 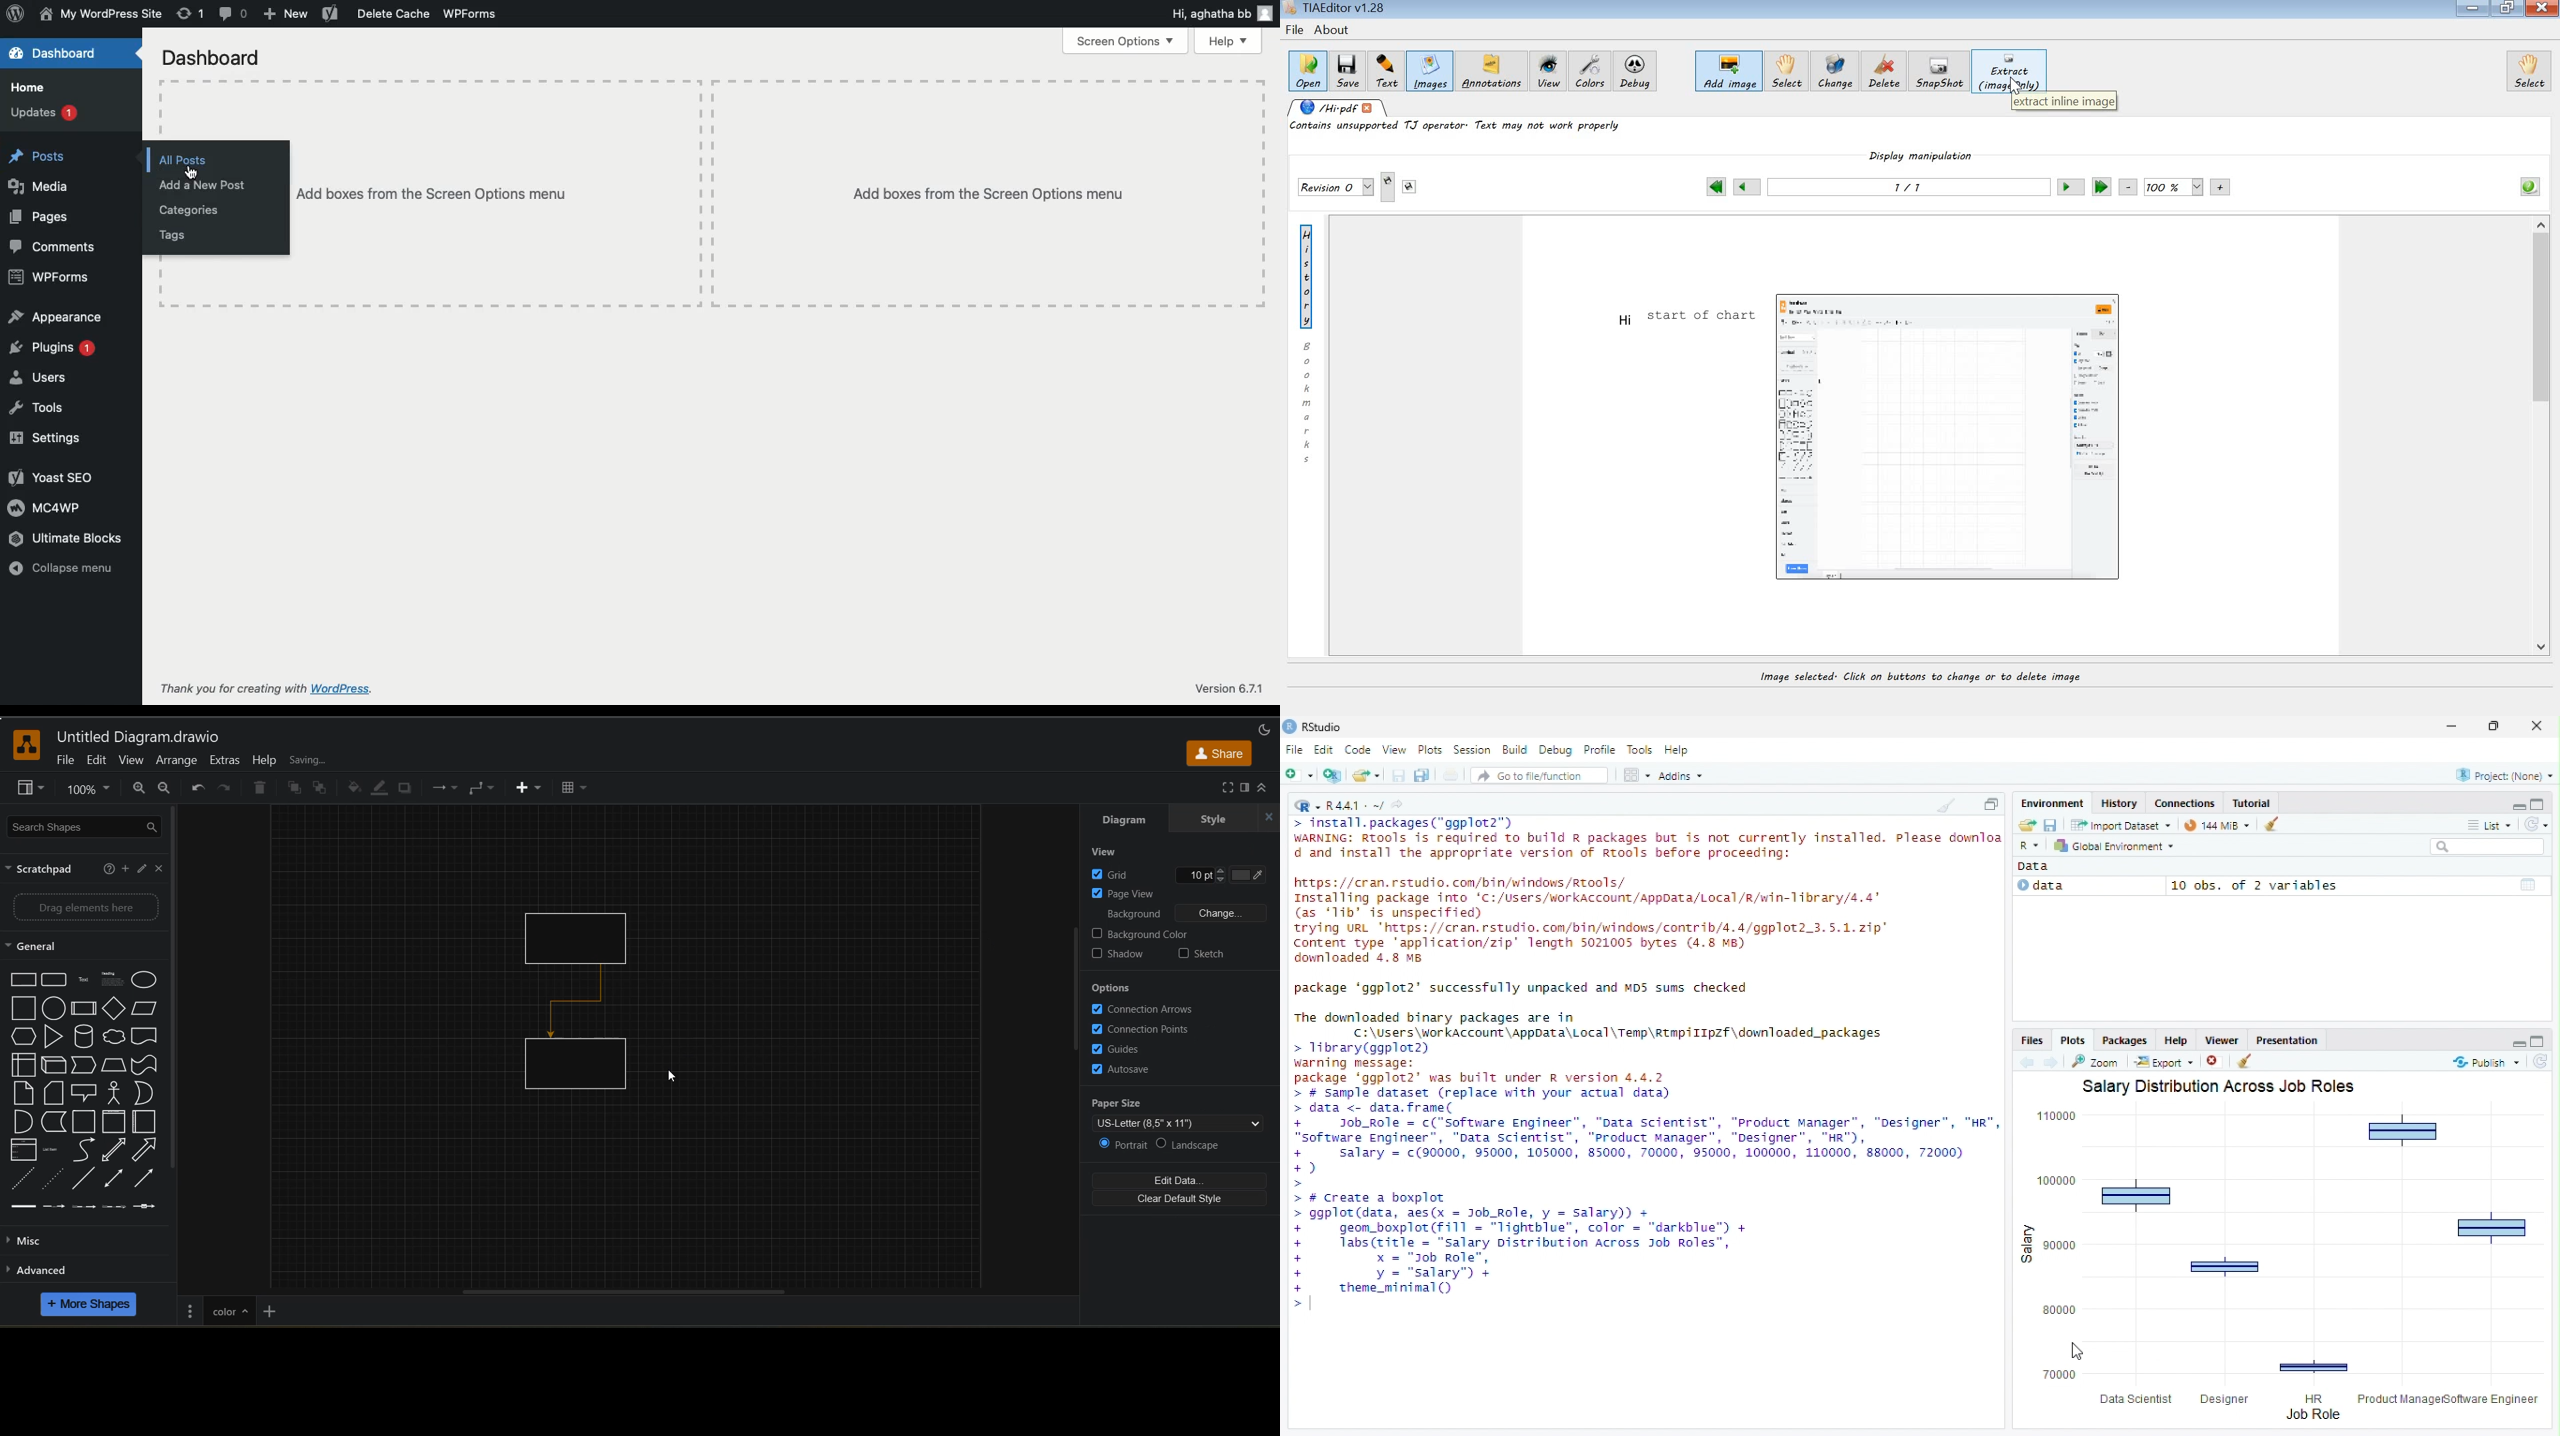 I want to click on Trapezoid, so click(x=115, y=1066).